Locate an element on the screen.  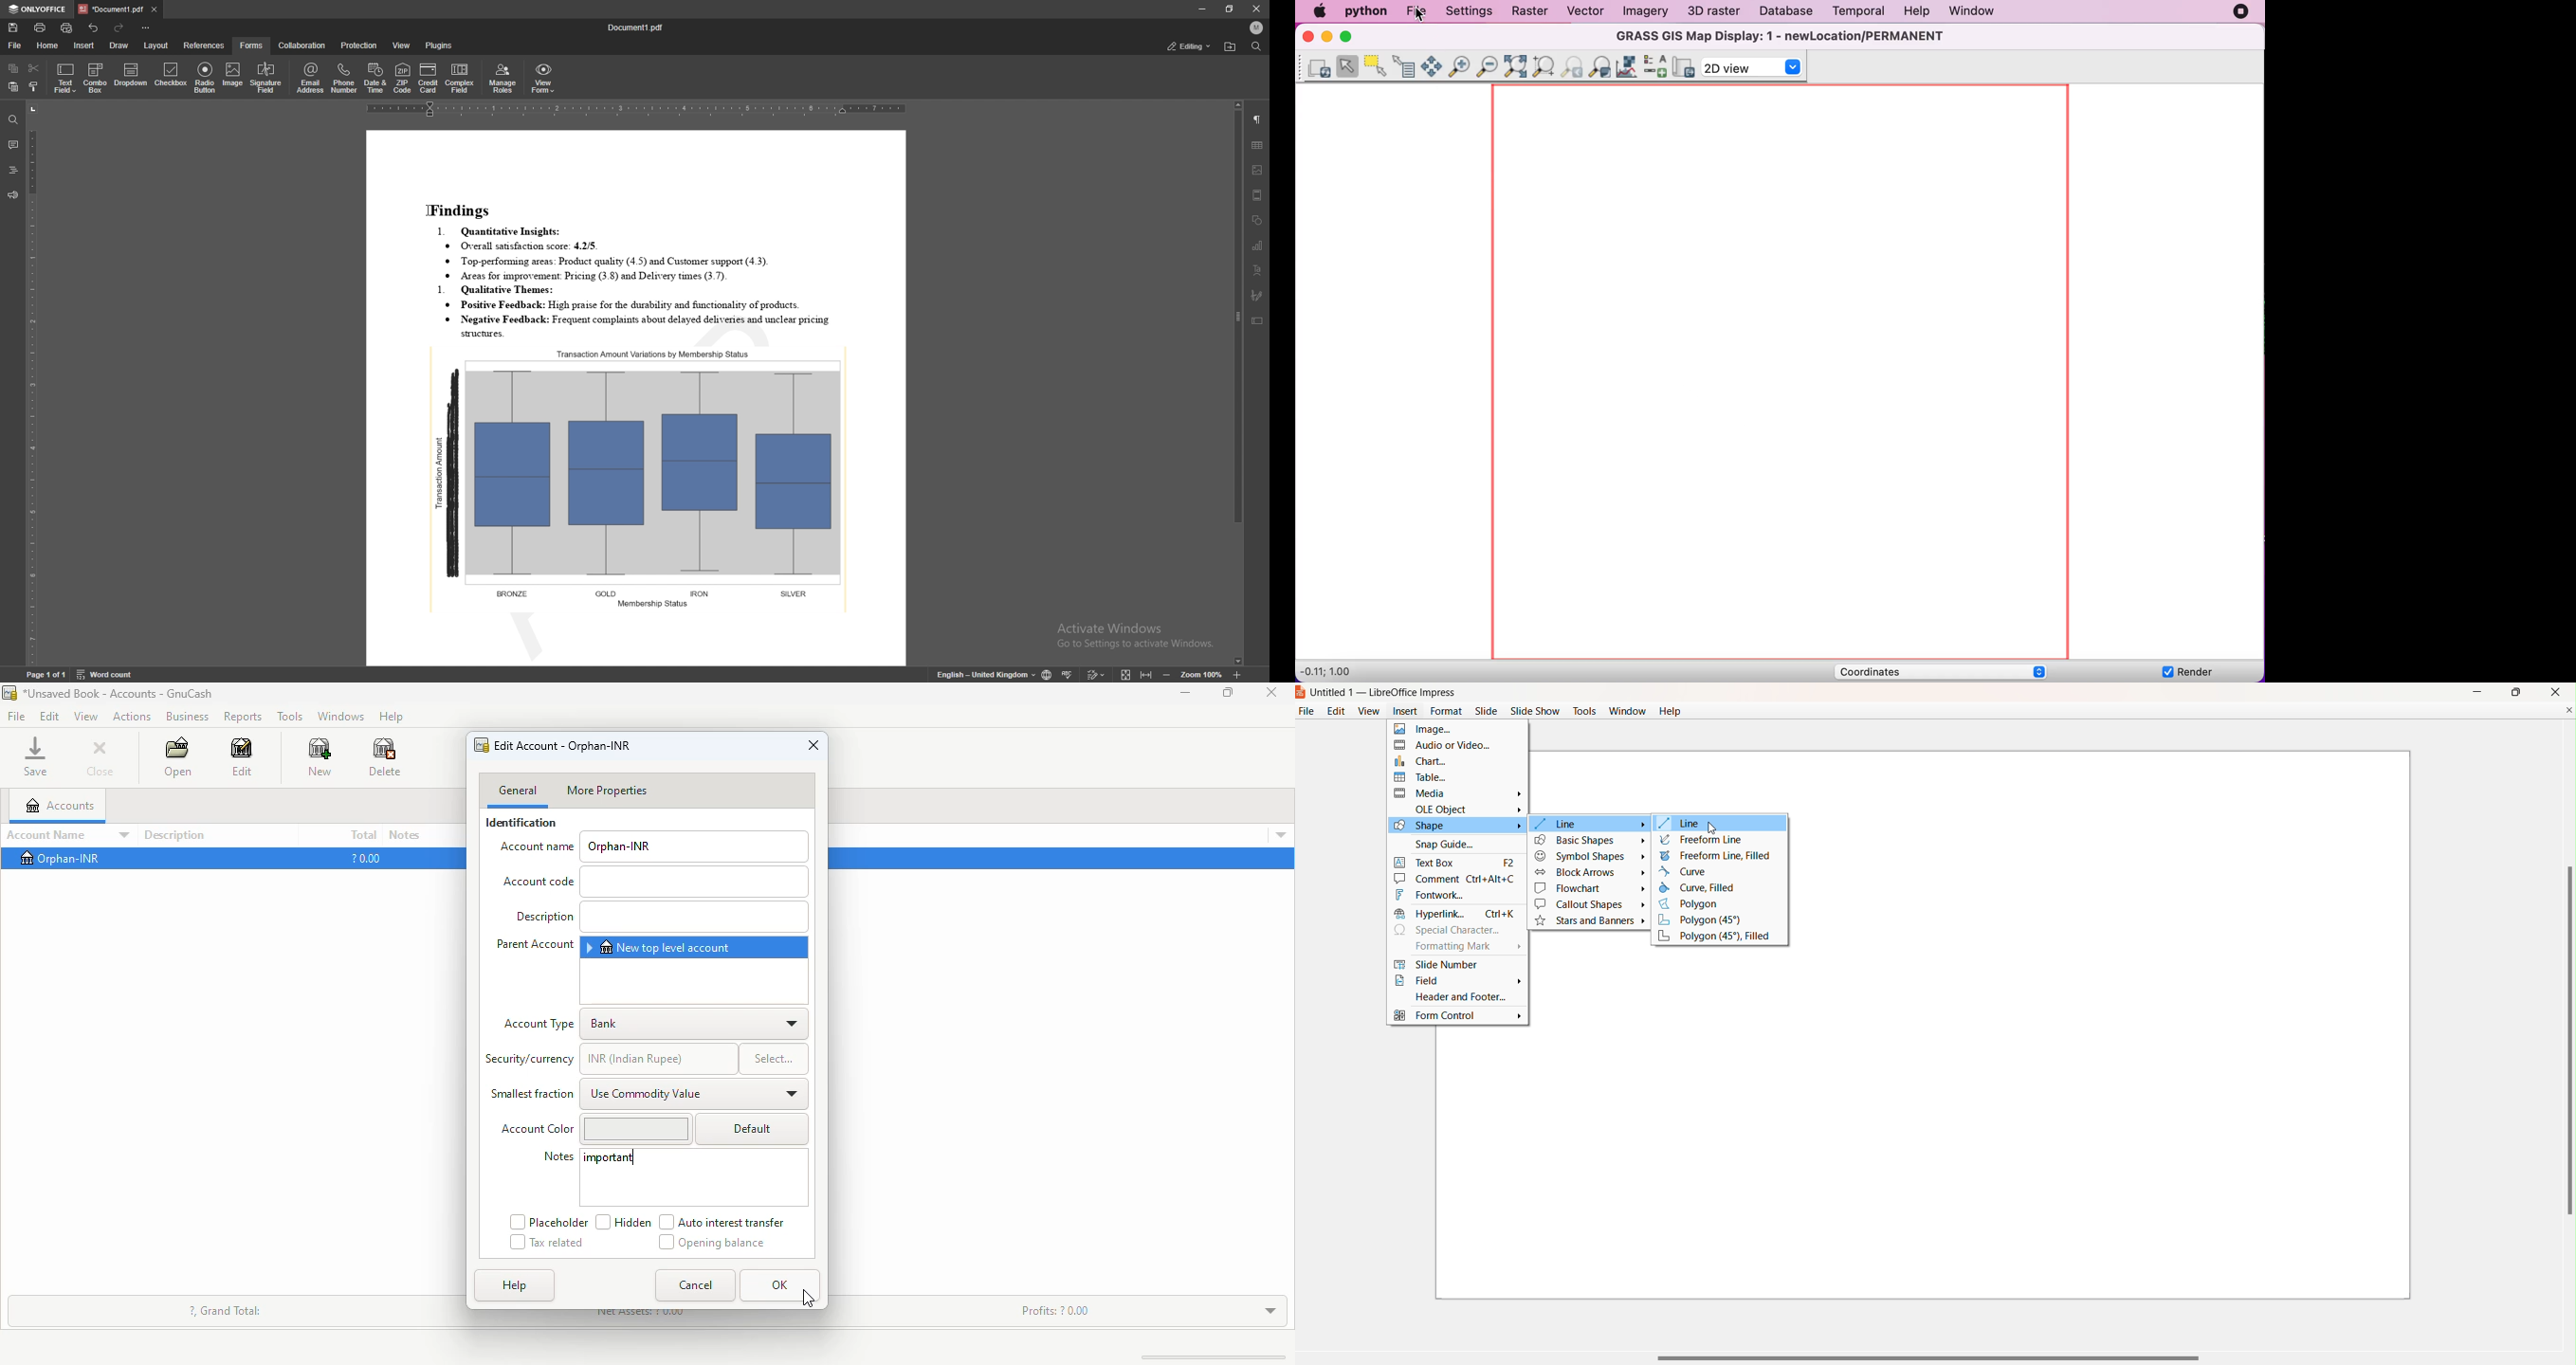
windows is located at coordinates (340, 717).